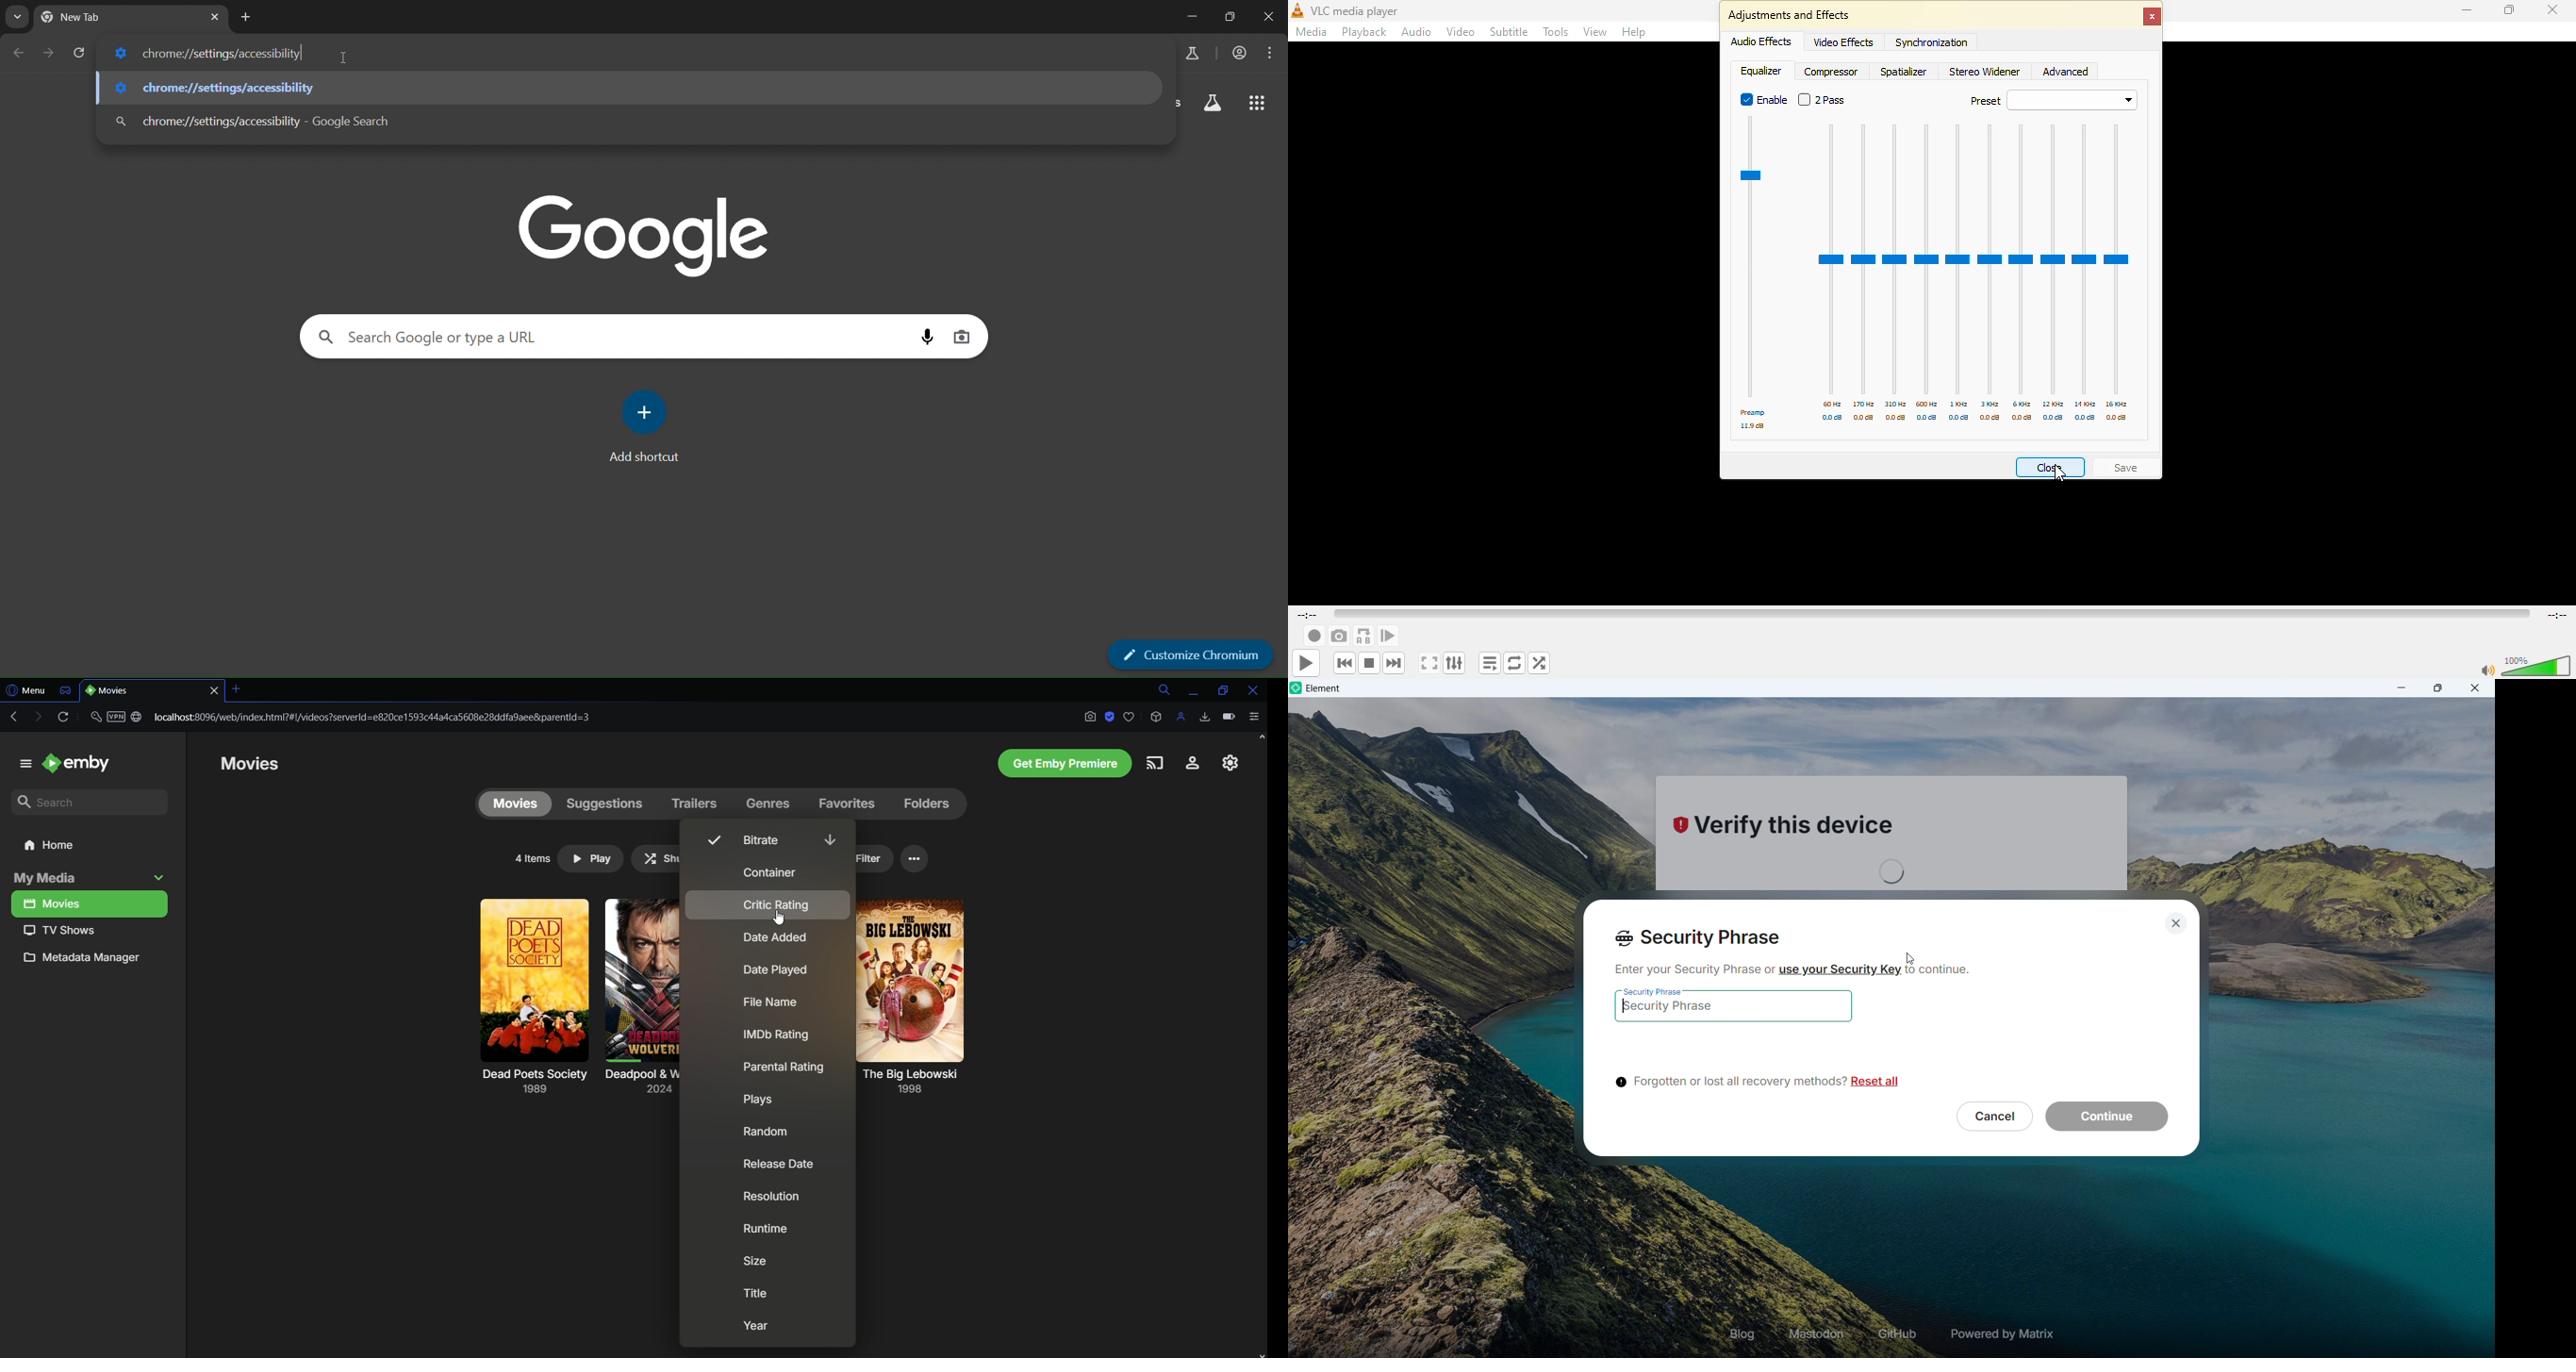 Image resolution: width=2576 pixels, height=1372 pixels. Describe the element at coordinates (775, 906) in the screenshot. I see `Critic Rating` at that location.